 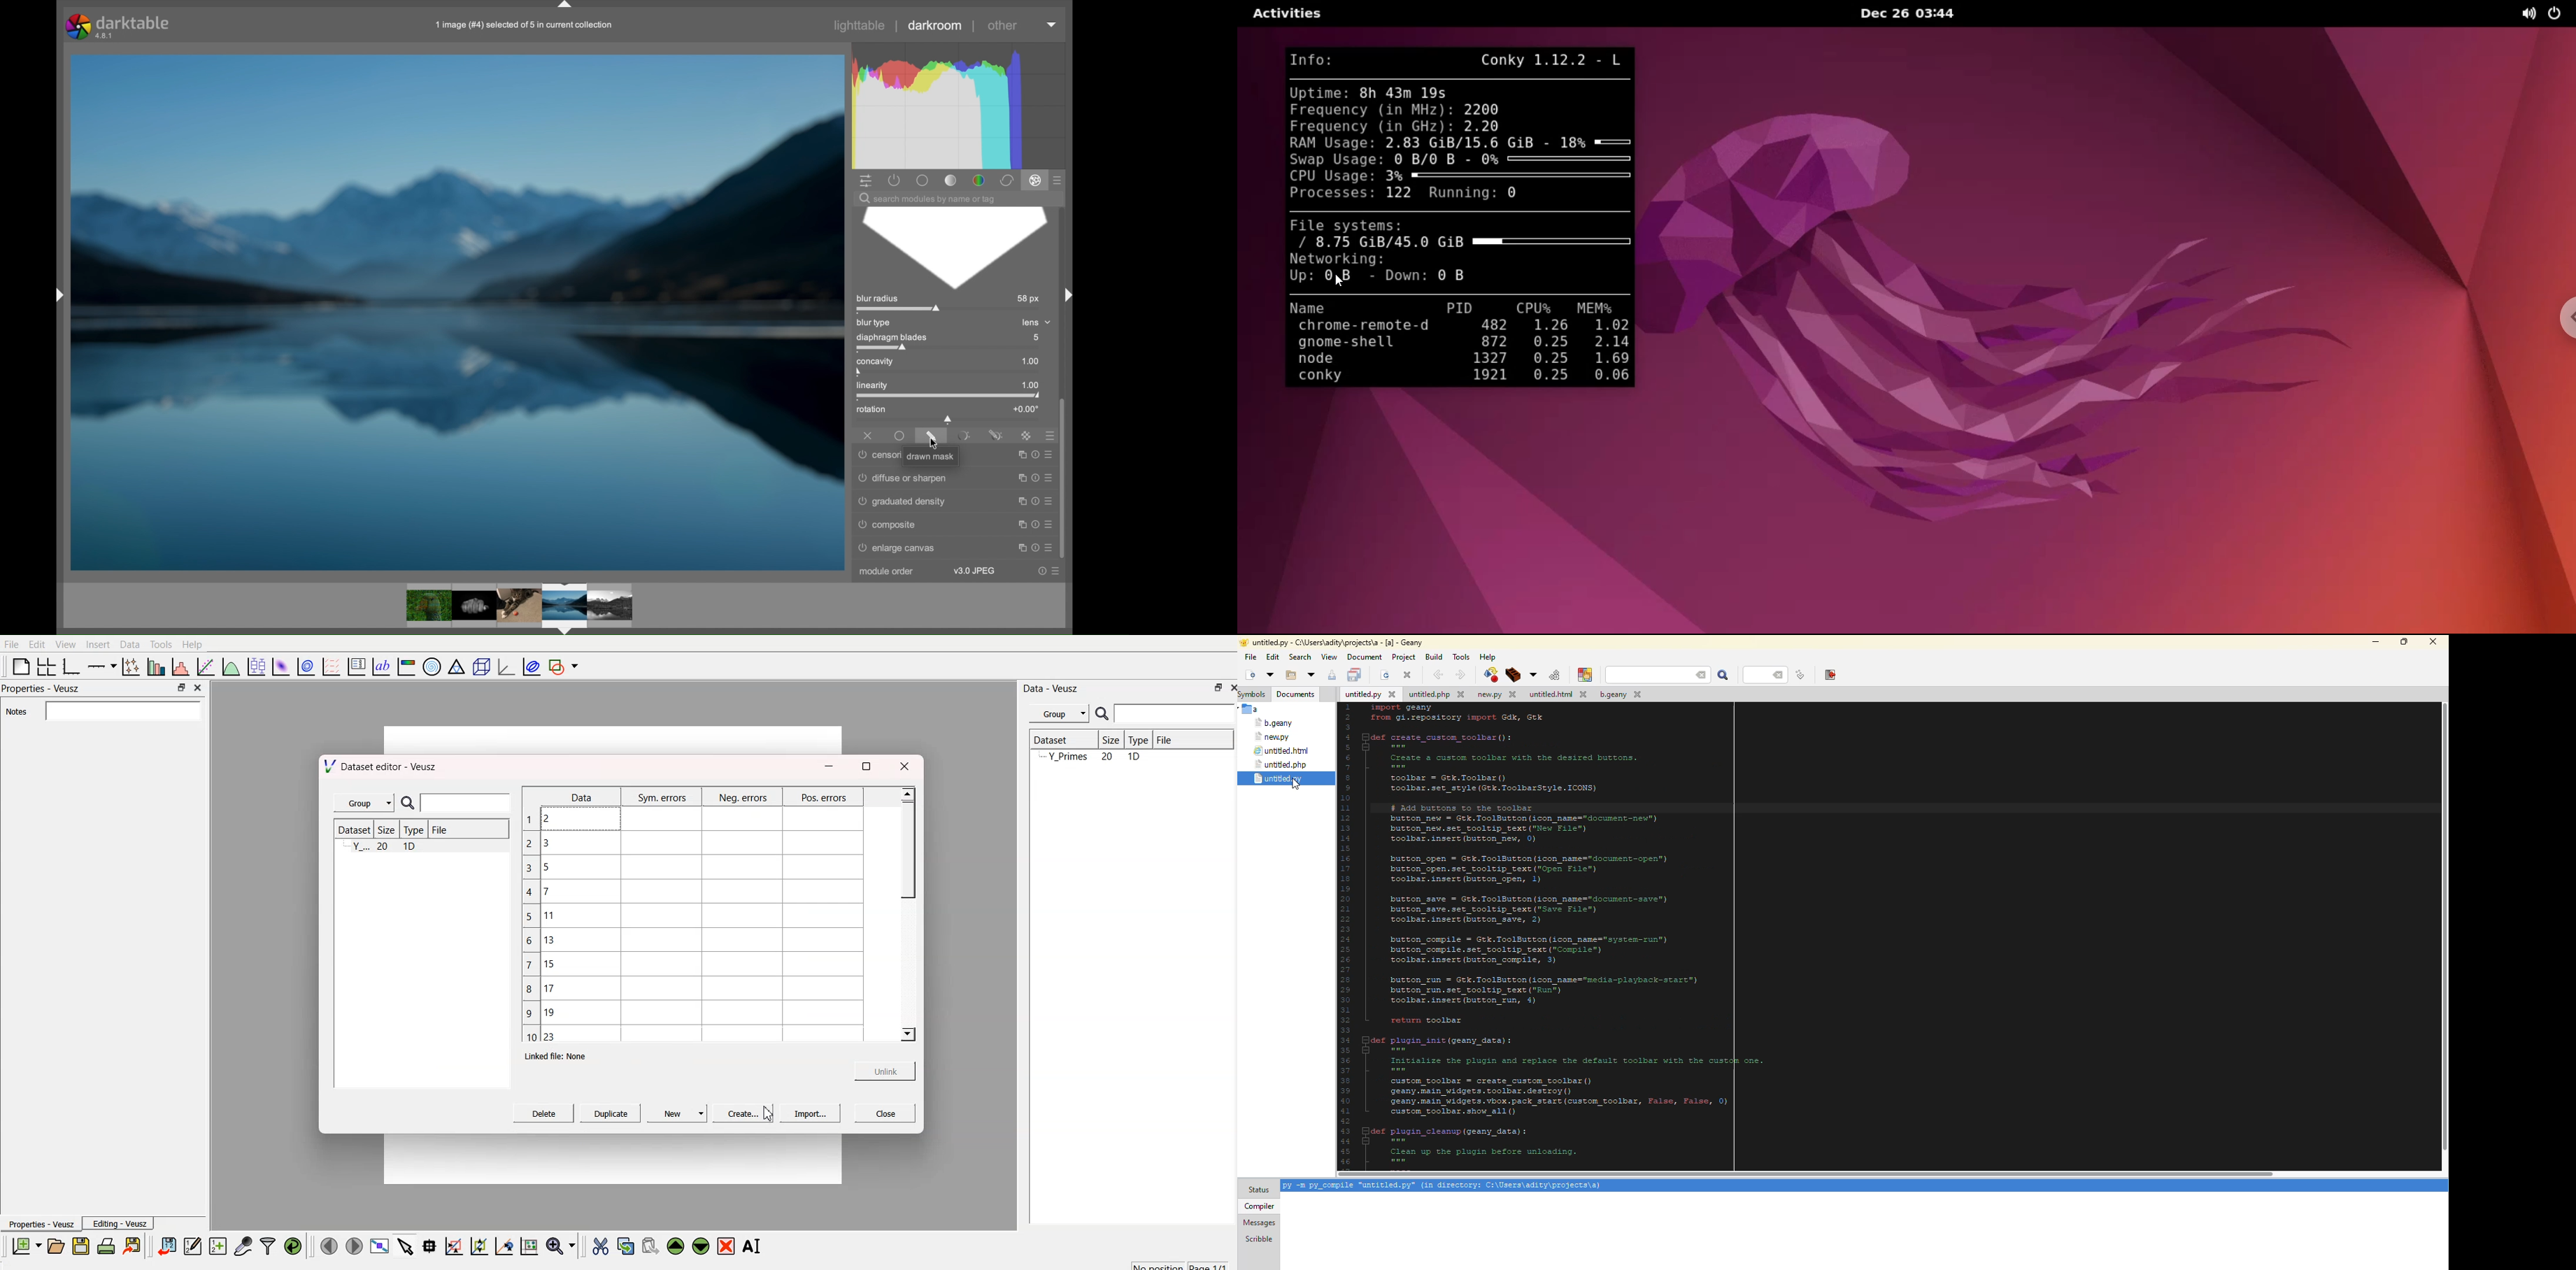 What do you see at coordinates (67, 644) in the screenshot?
I see `View` at bounding box center [67, 644].